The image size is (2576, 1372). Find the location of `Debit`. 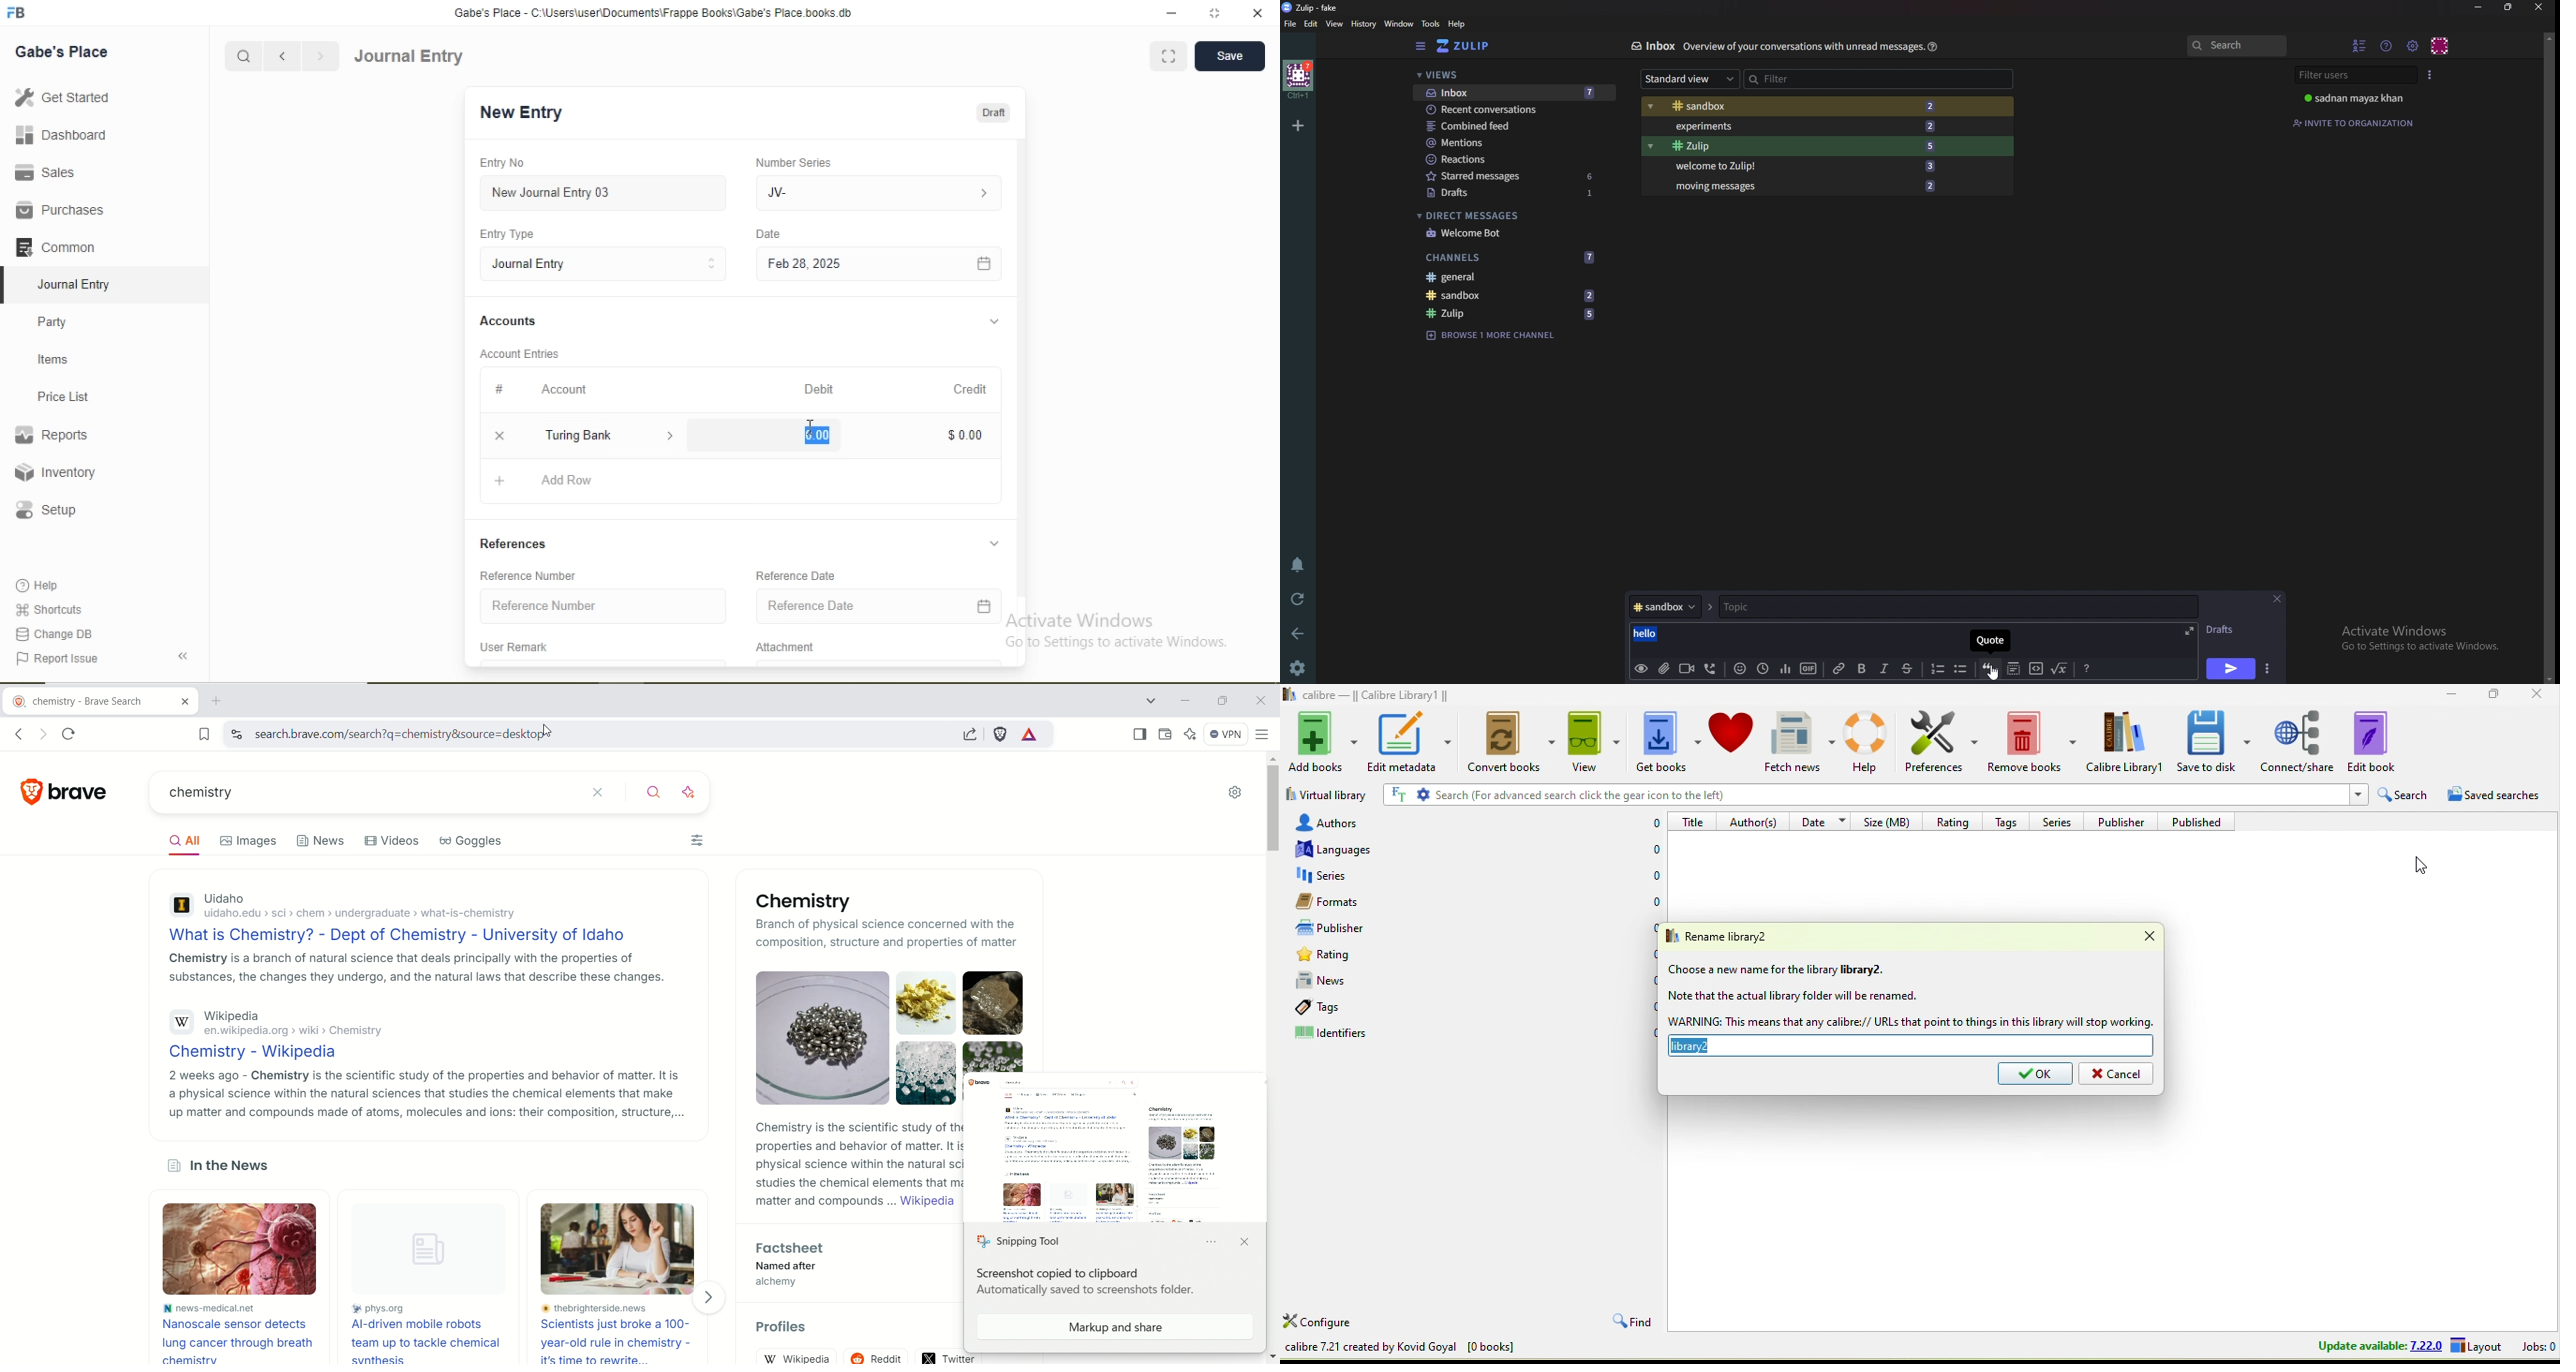

Debit is located at coordinates (819, 389).